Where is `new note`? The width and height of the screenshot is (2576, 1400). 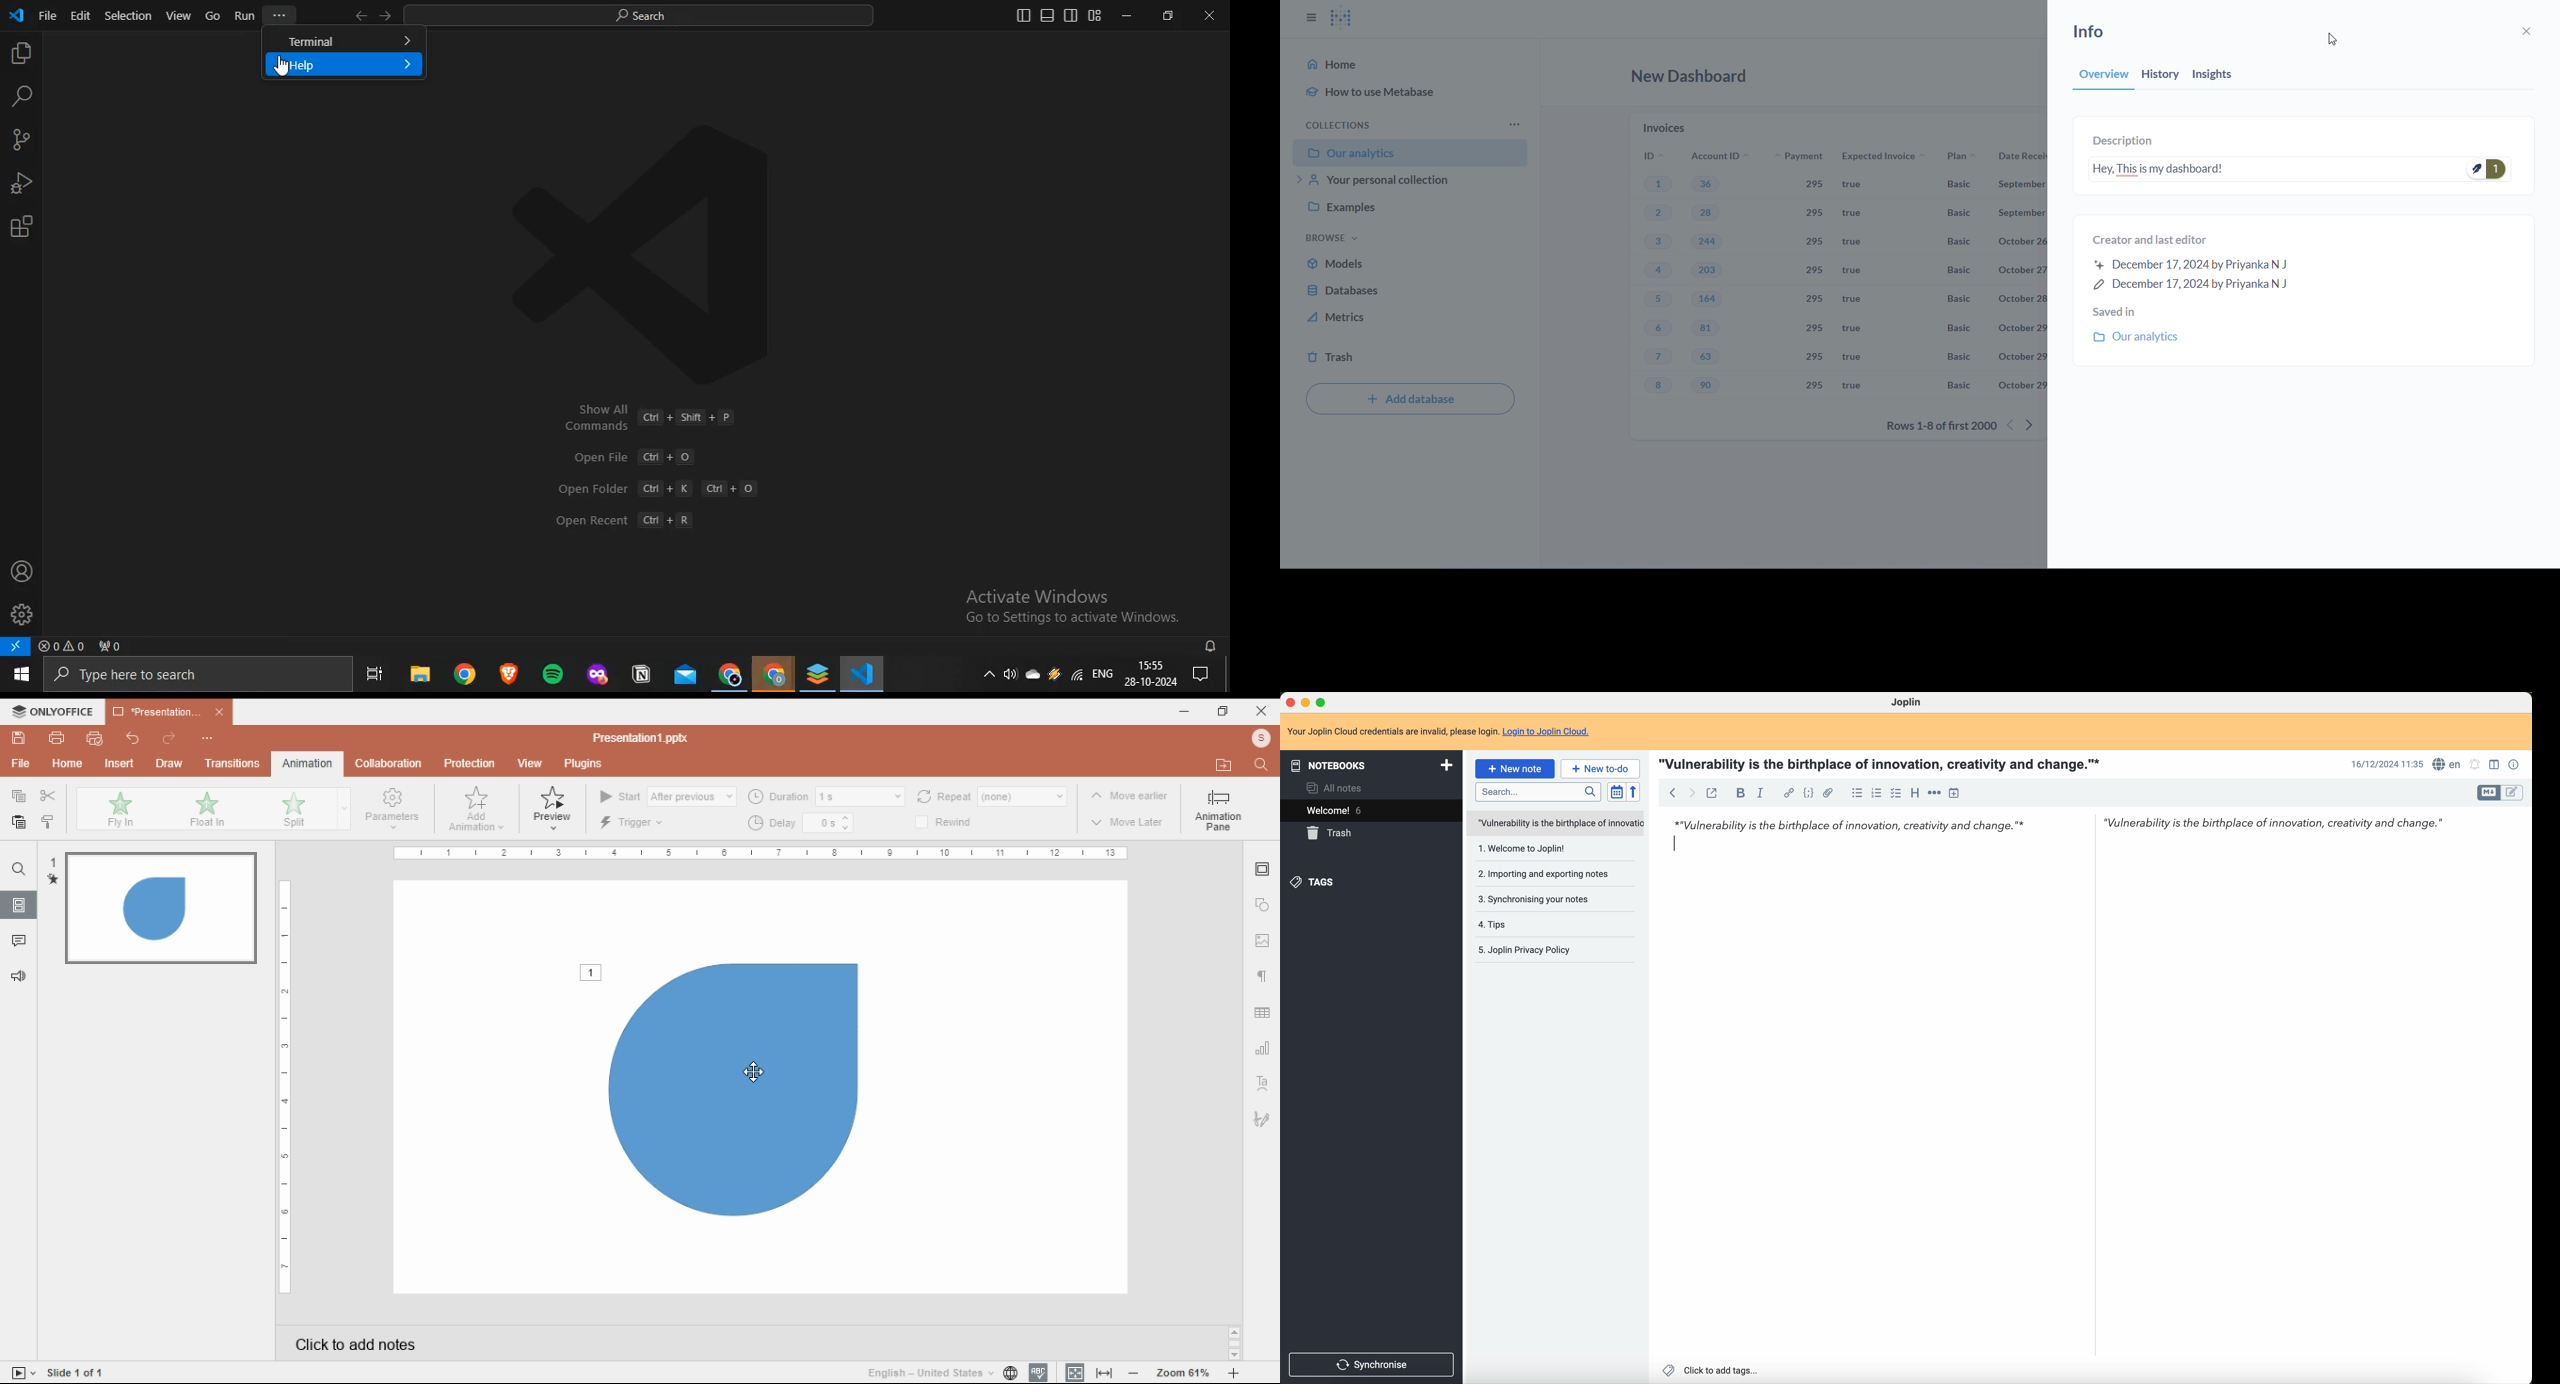
new note is located at coordinates (1515, 769).